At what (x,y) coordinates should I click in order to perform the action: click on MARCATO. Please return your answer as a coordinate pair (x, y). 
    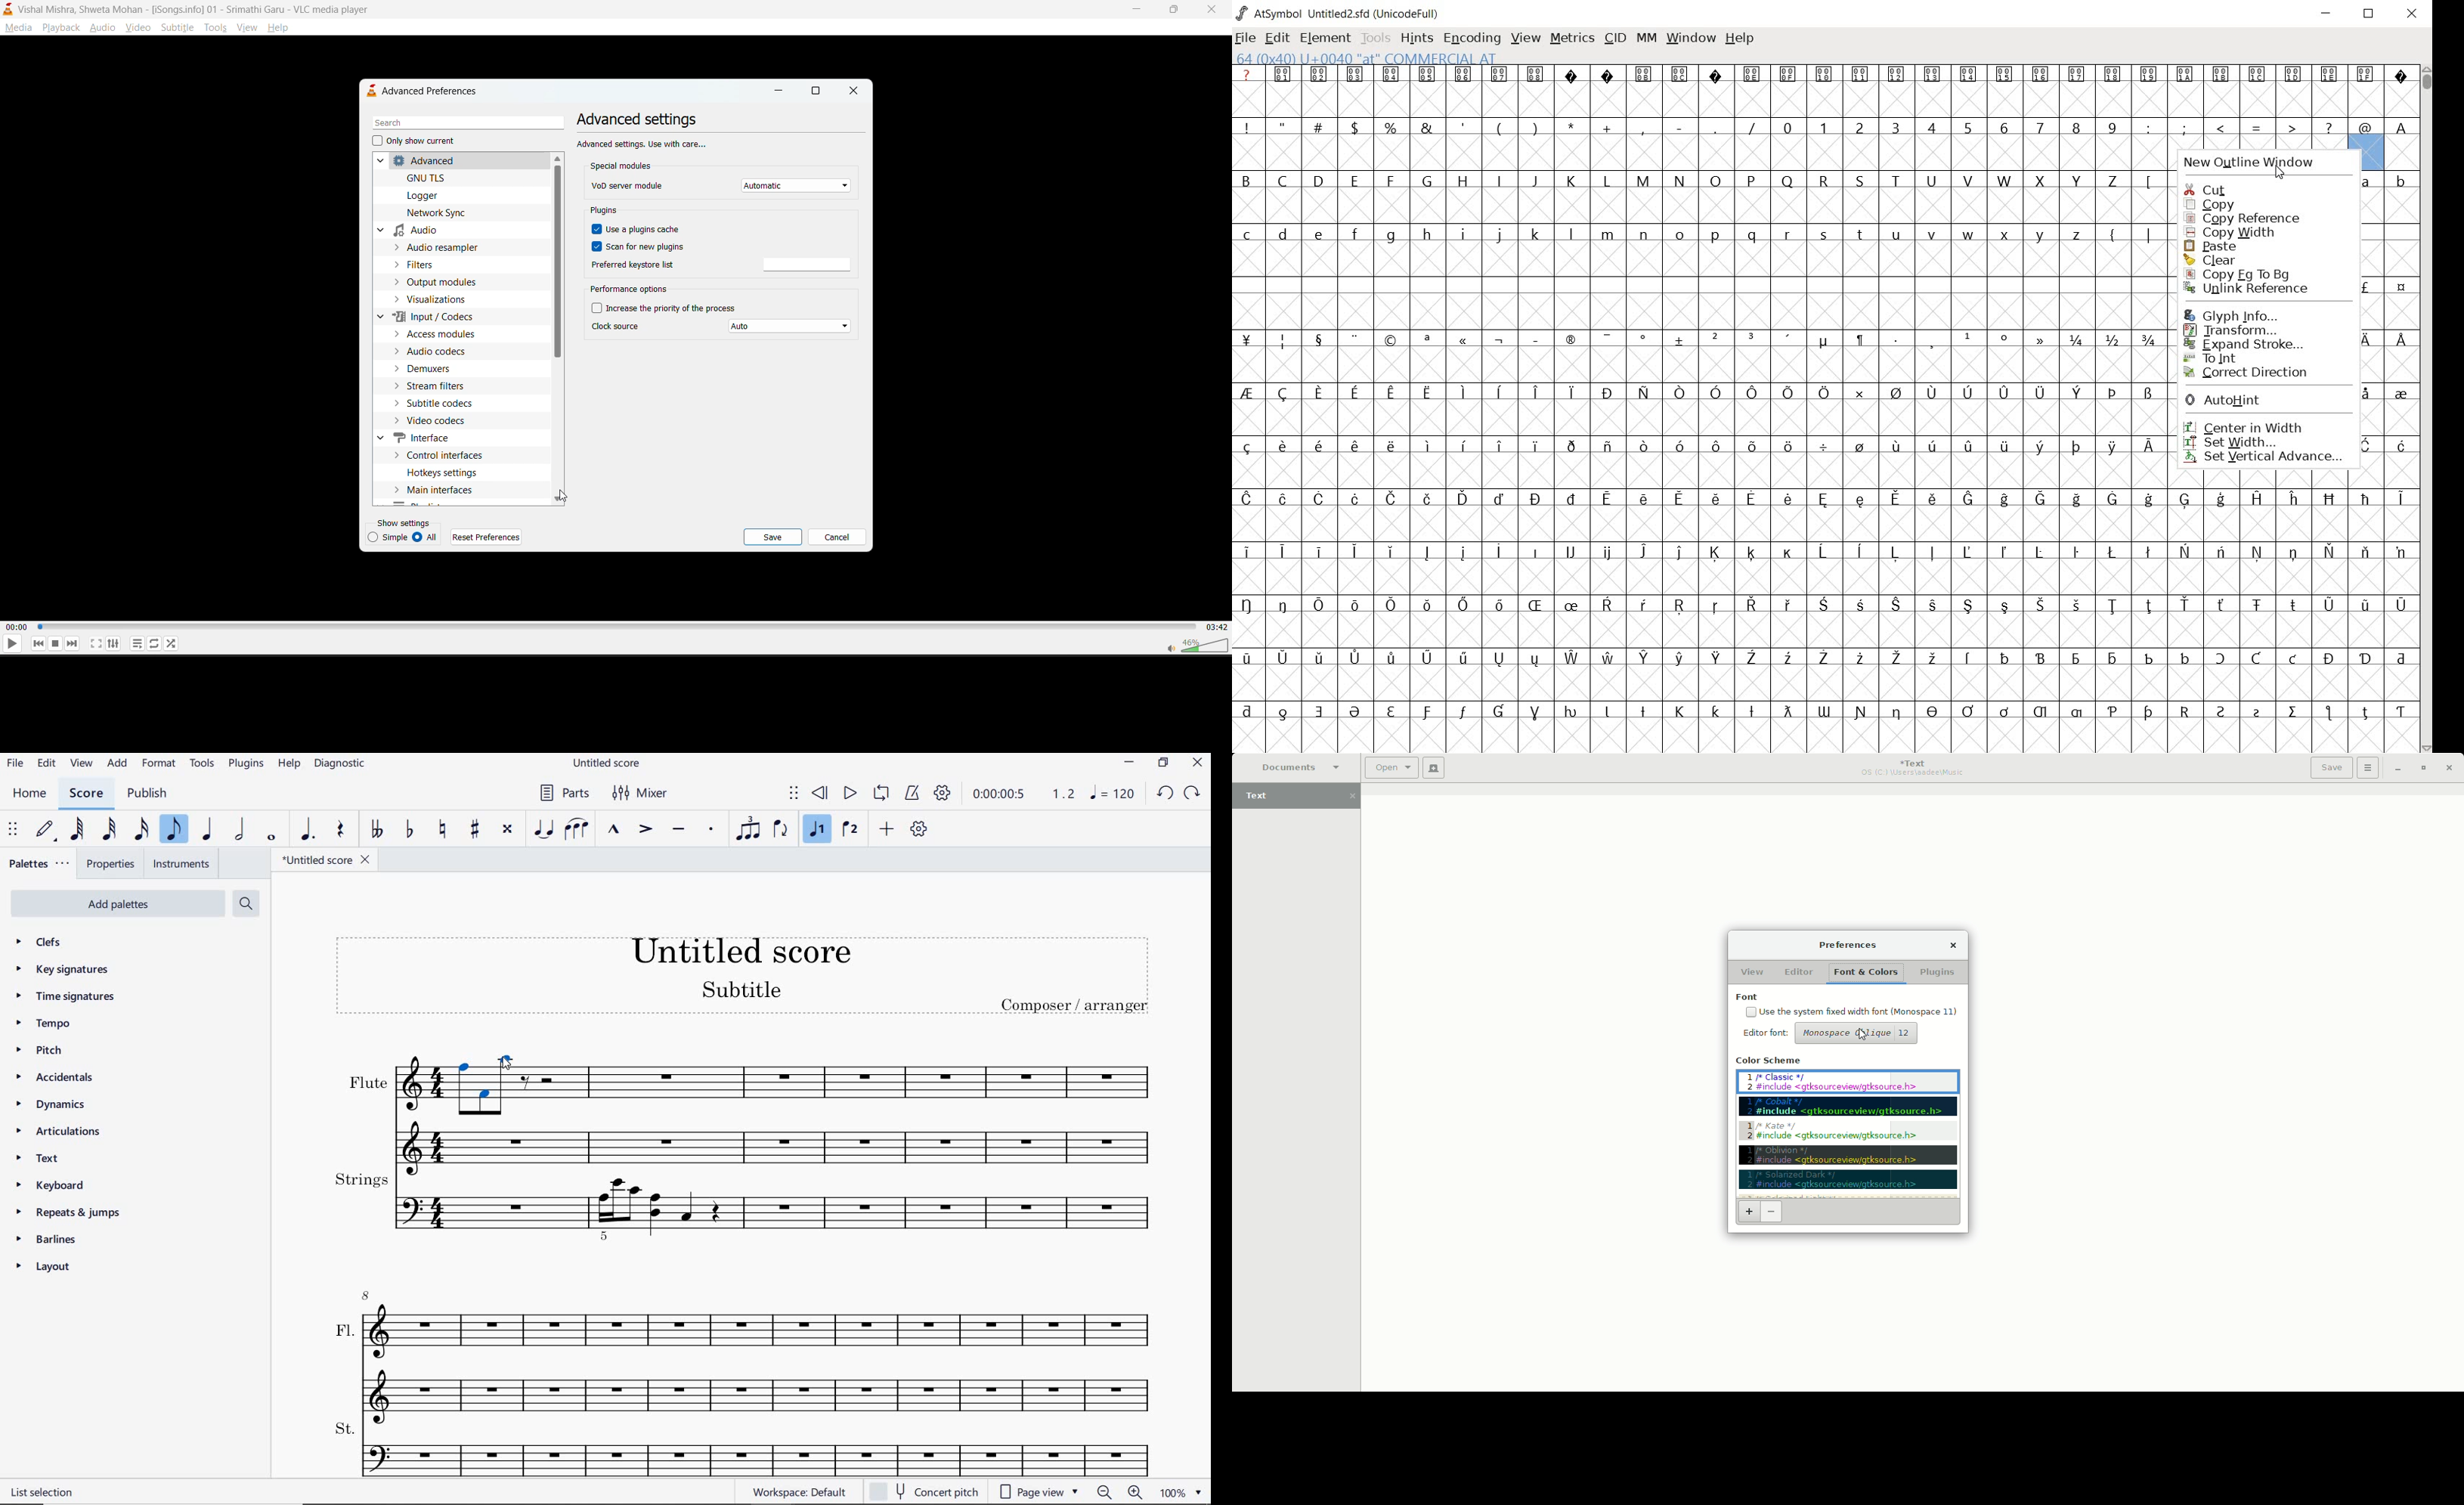
    Looking at the image, I should click on (615, 830).